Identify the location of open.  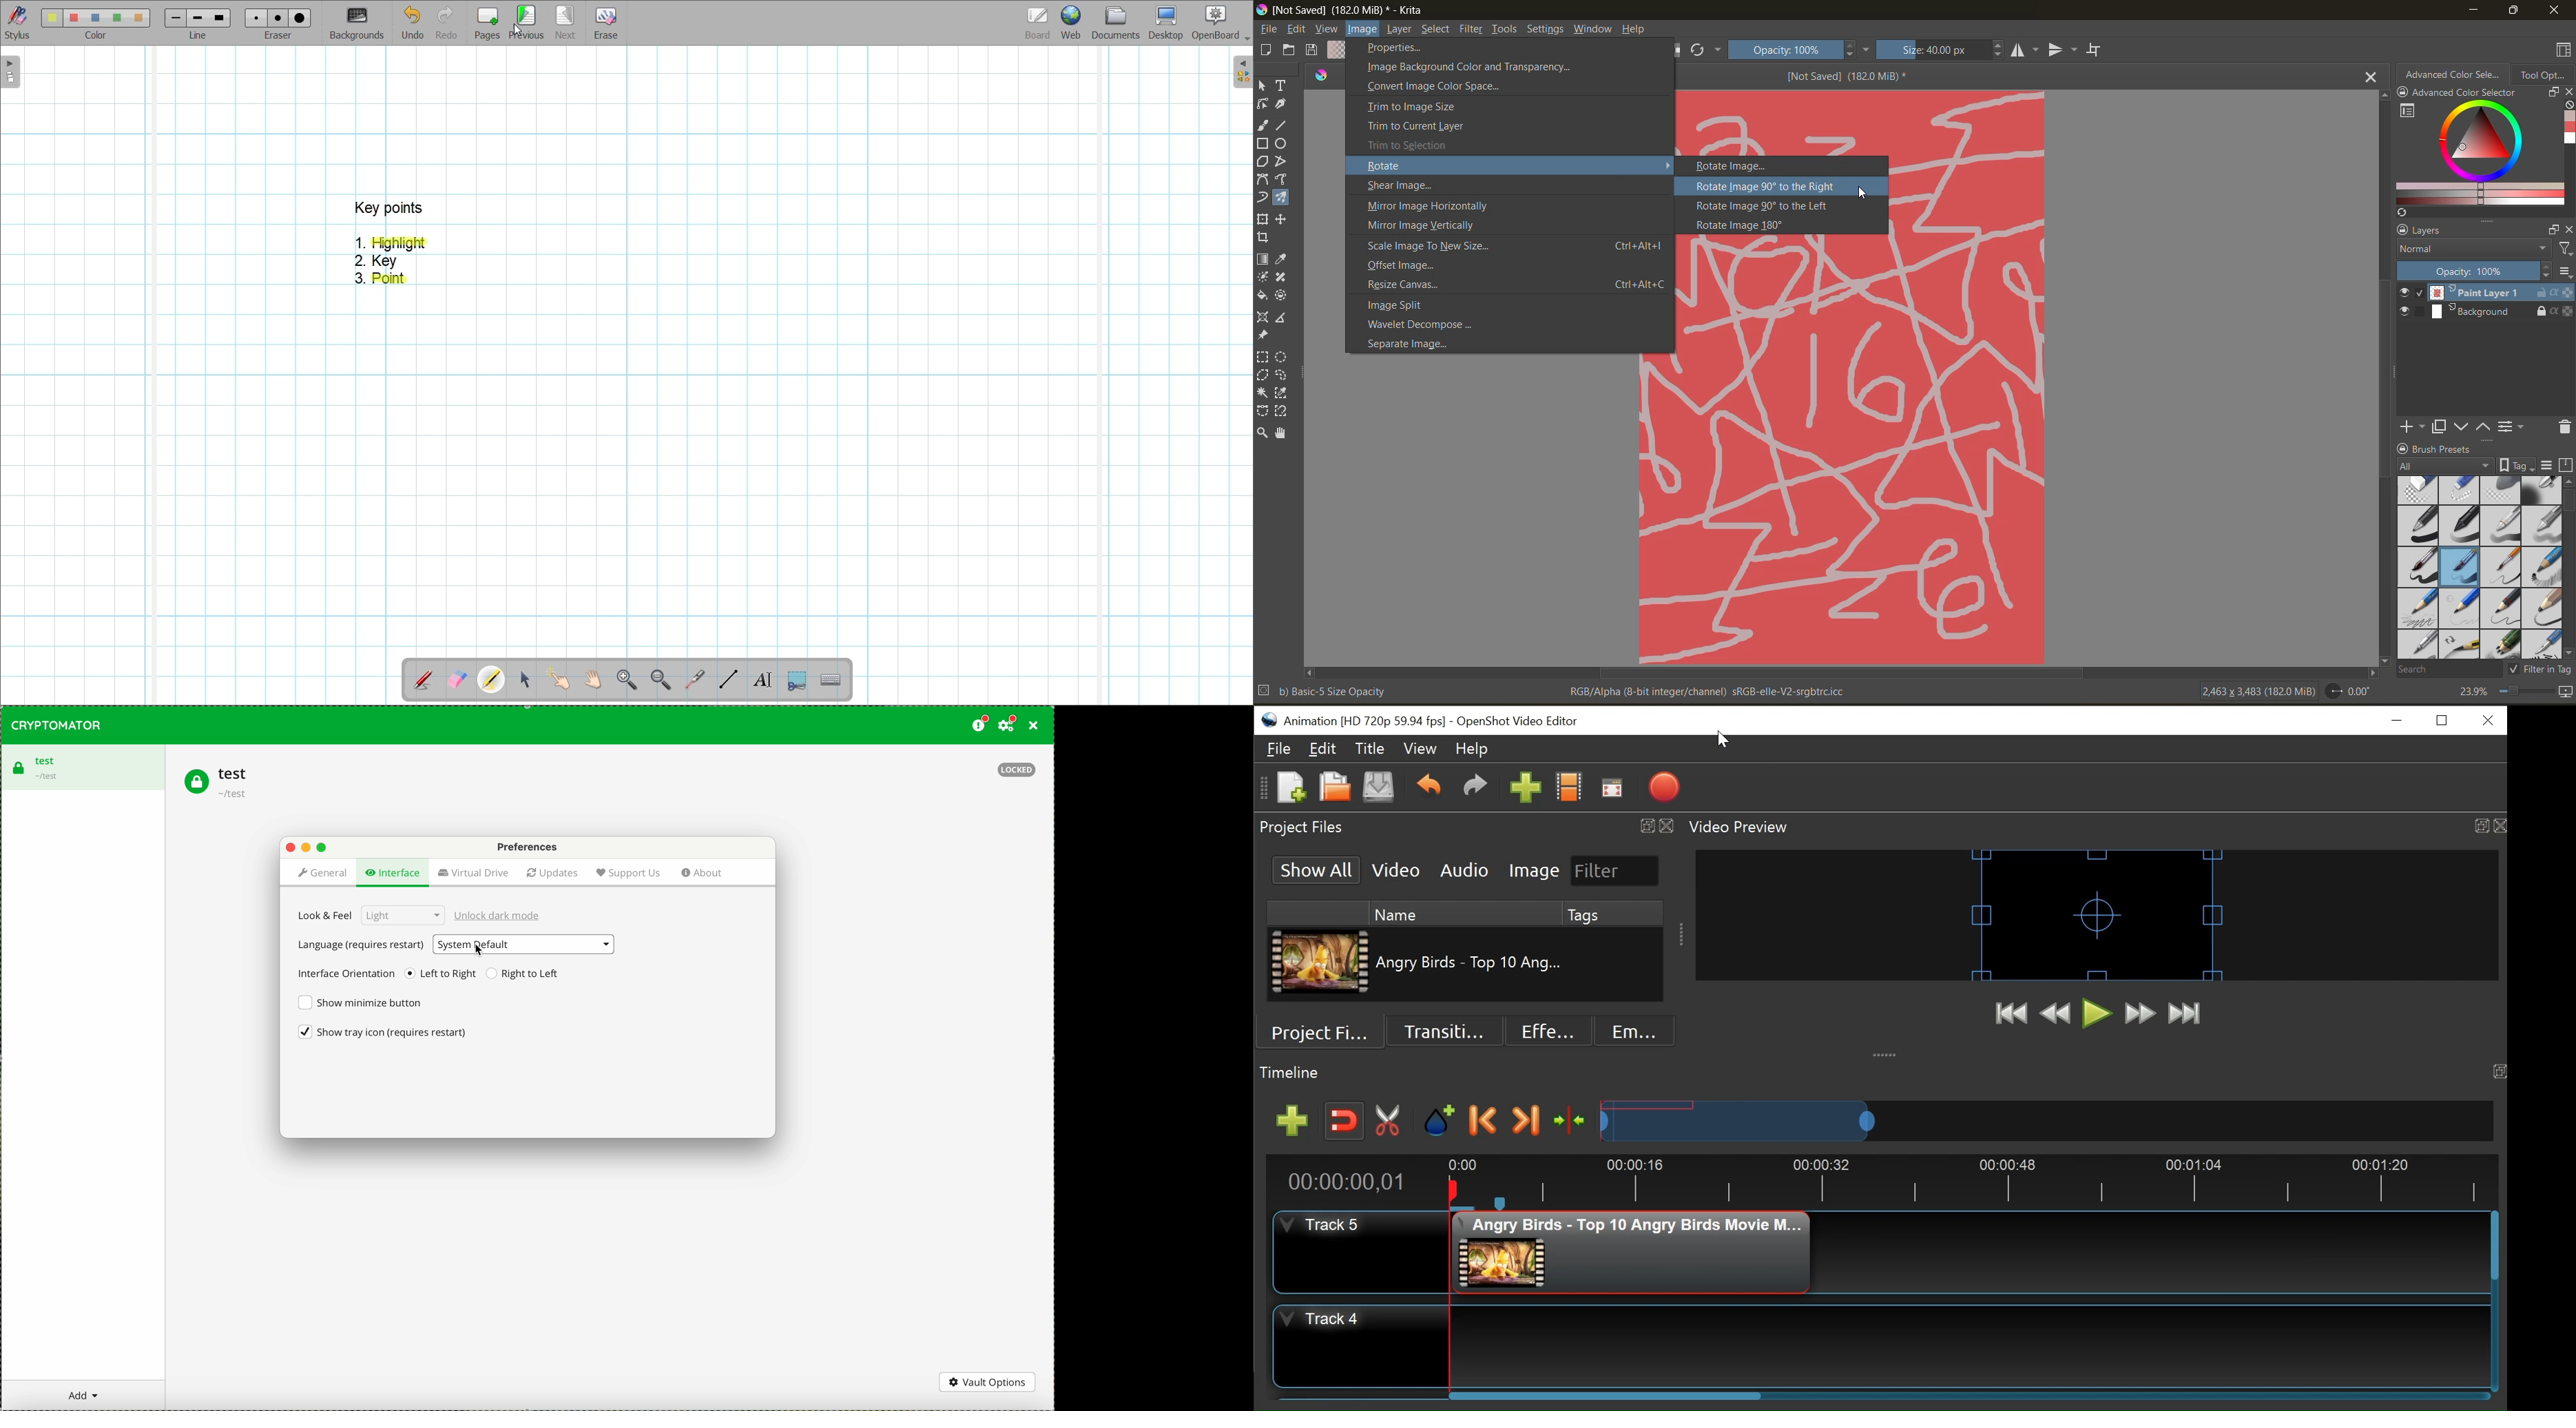
(1291, 50).